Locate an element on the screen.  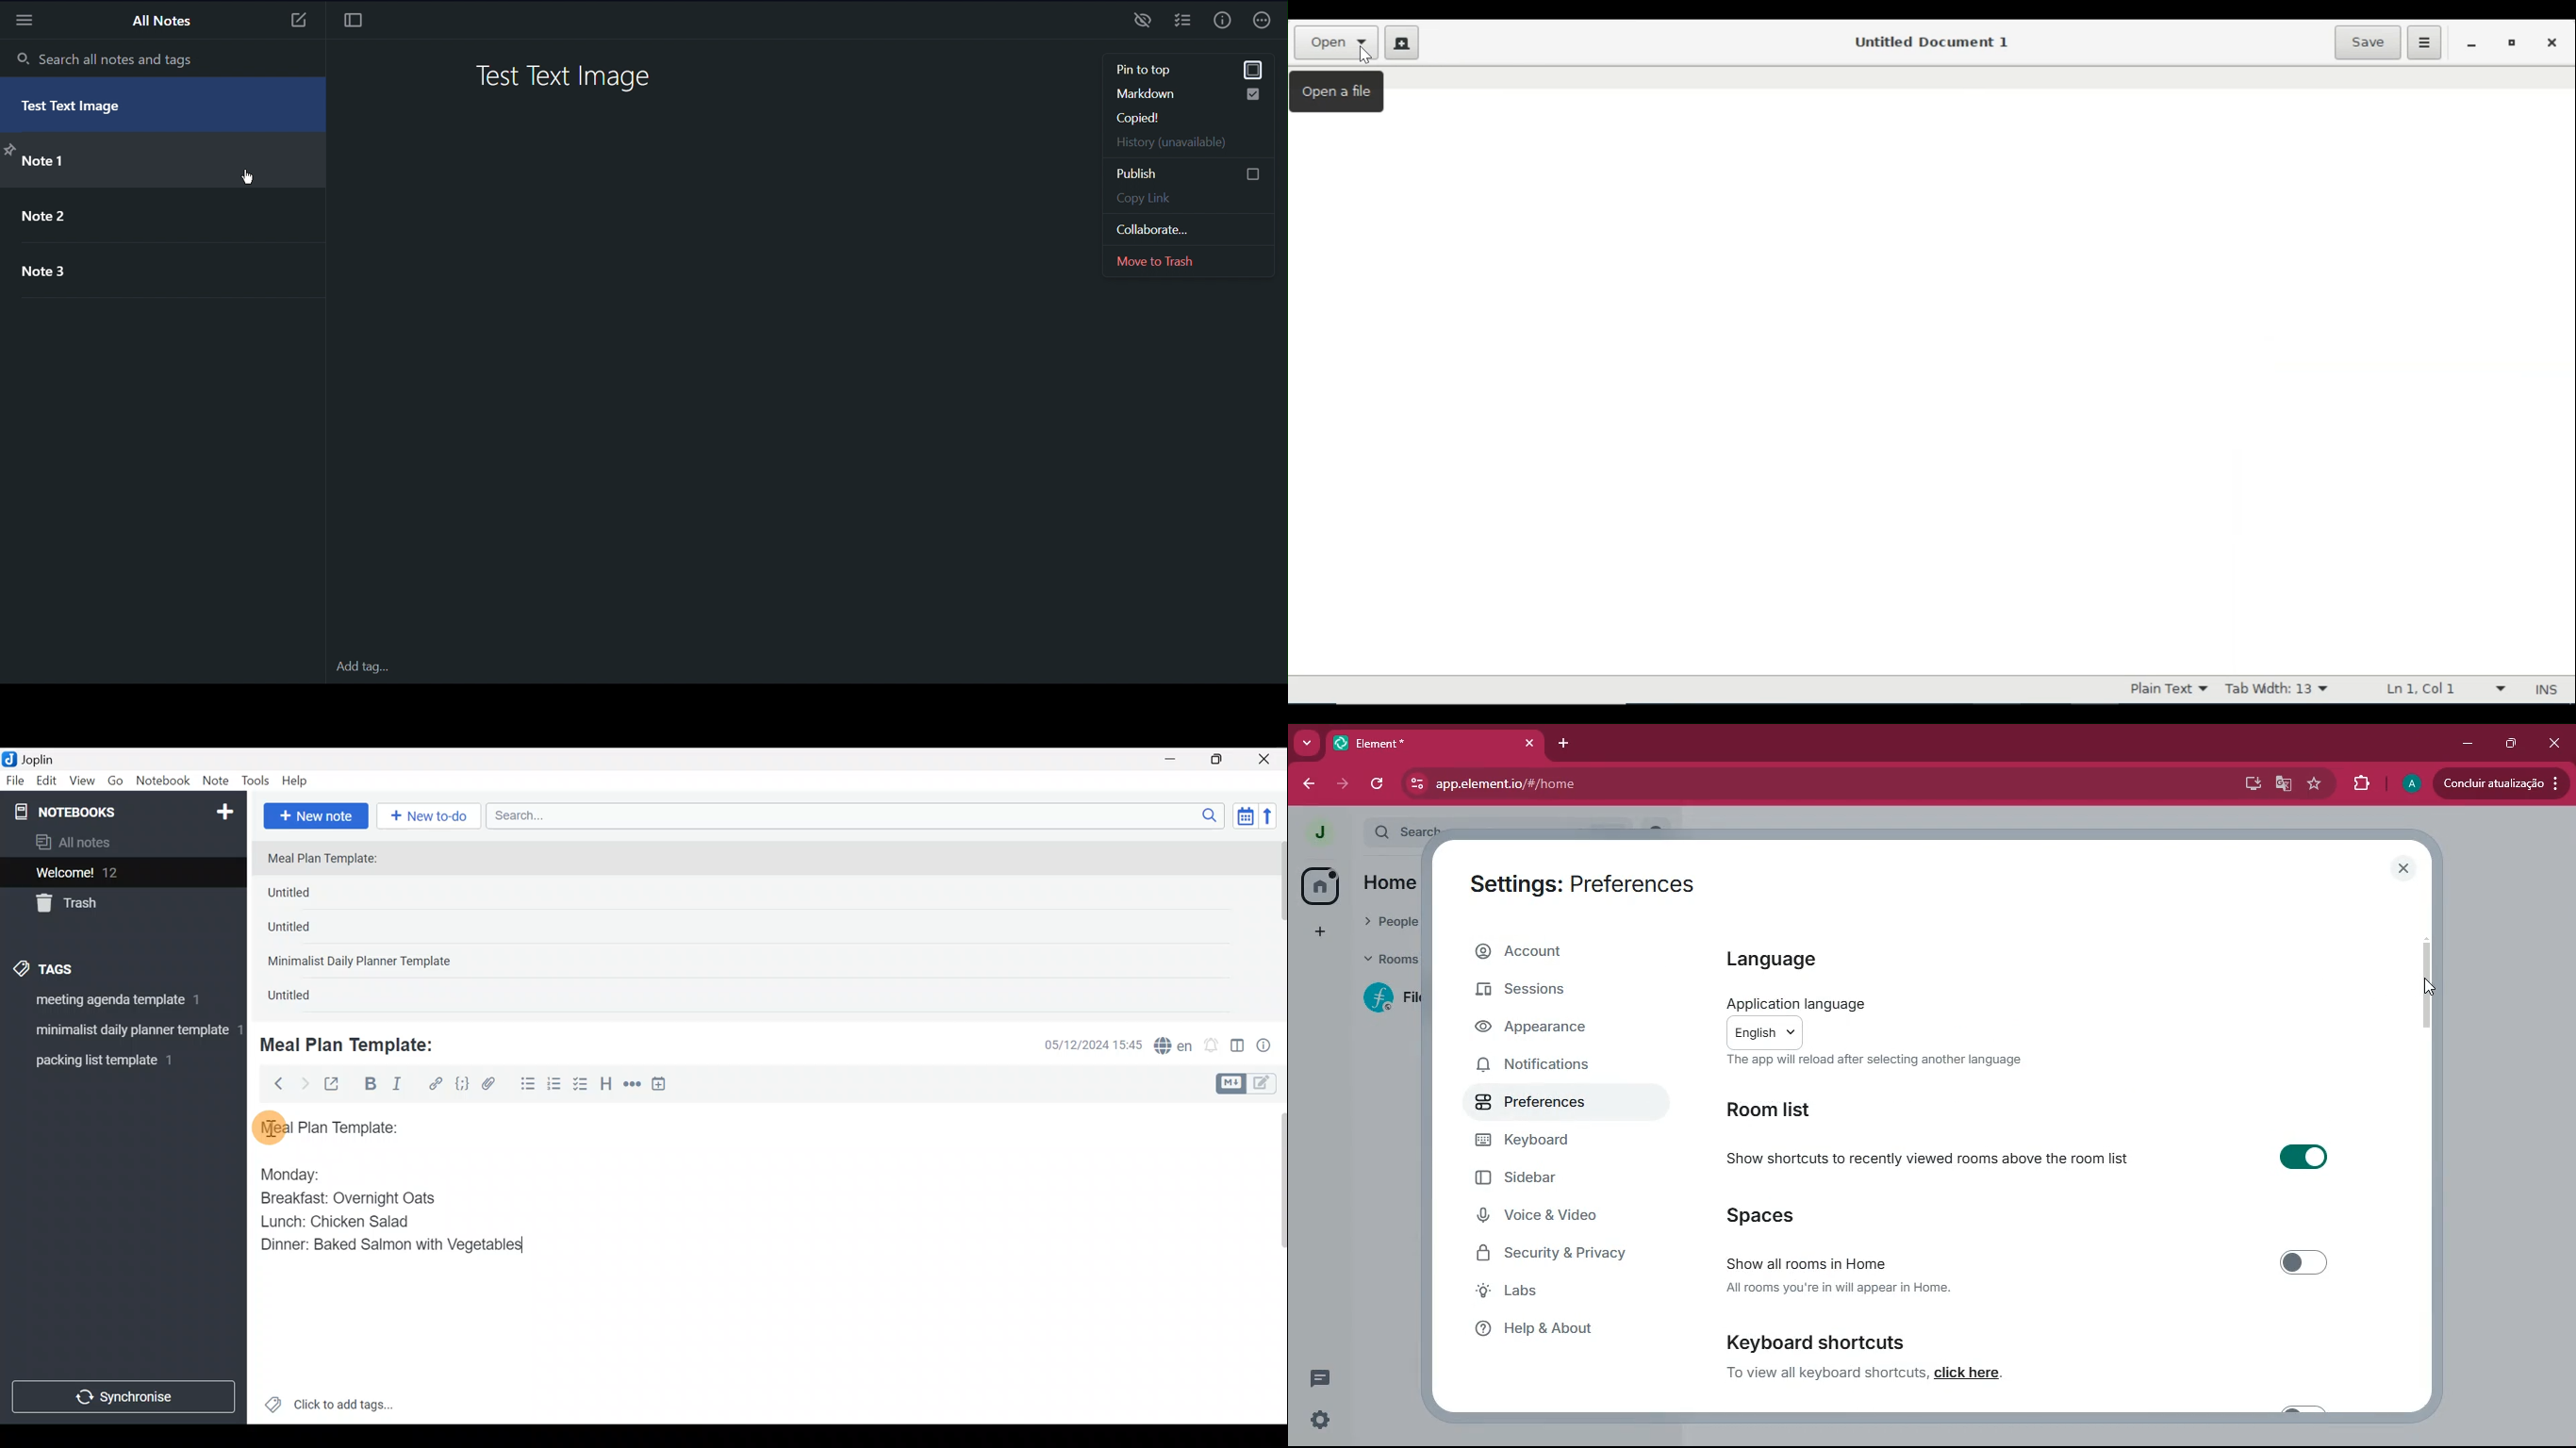
Meal Plan Template: is located at coordinates (355, 1043).